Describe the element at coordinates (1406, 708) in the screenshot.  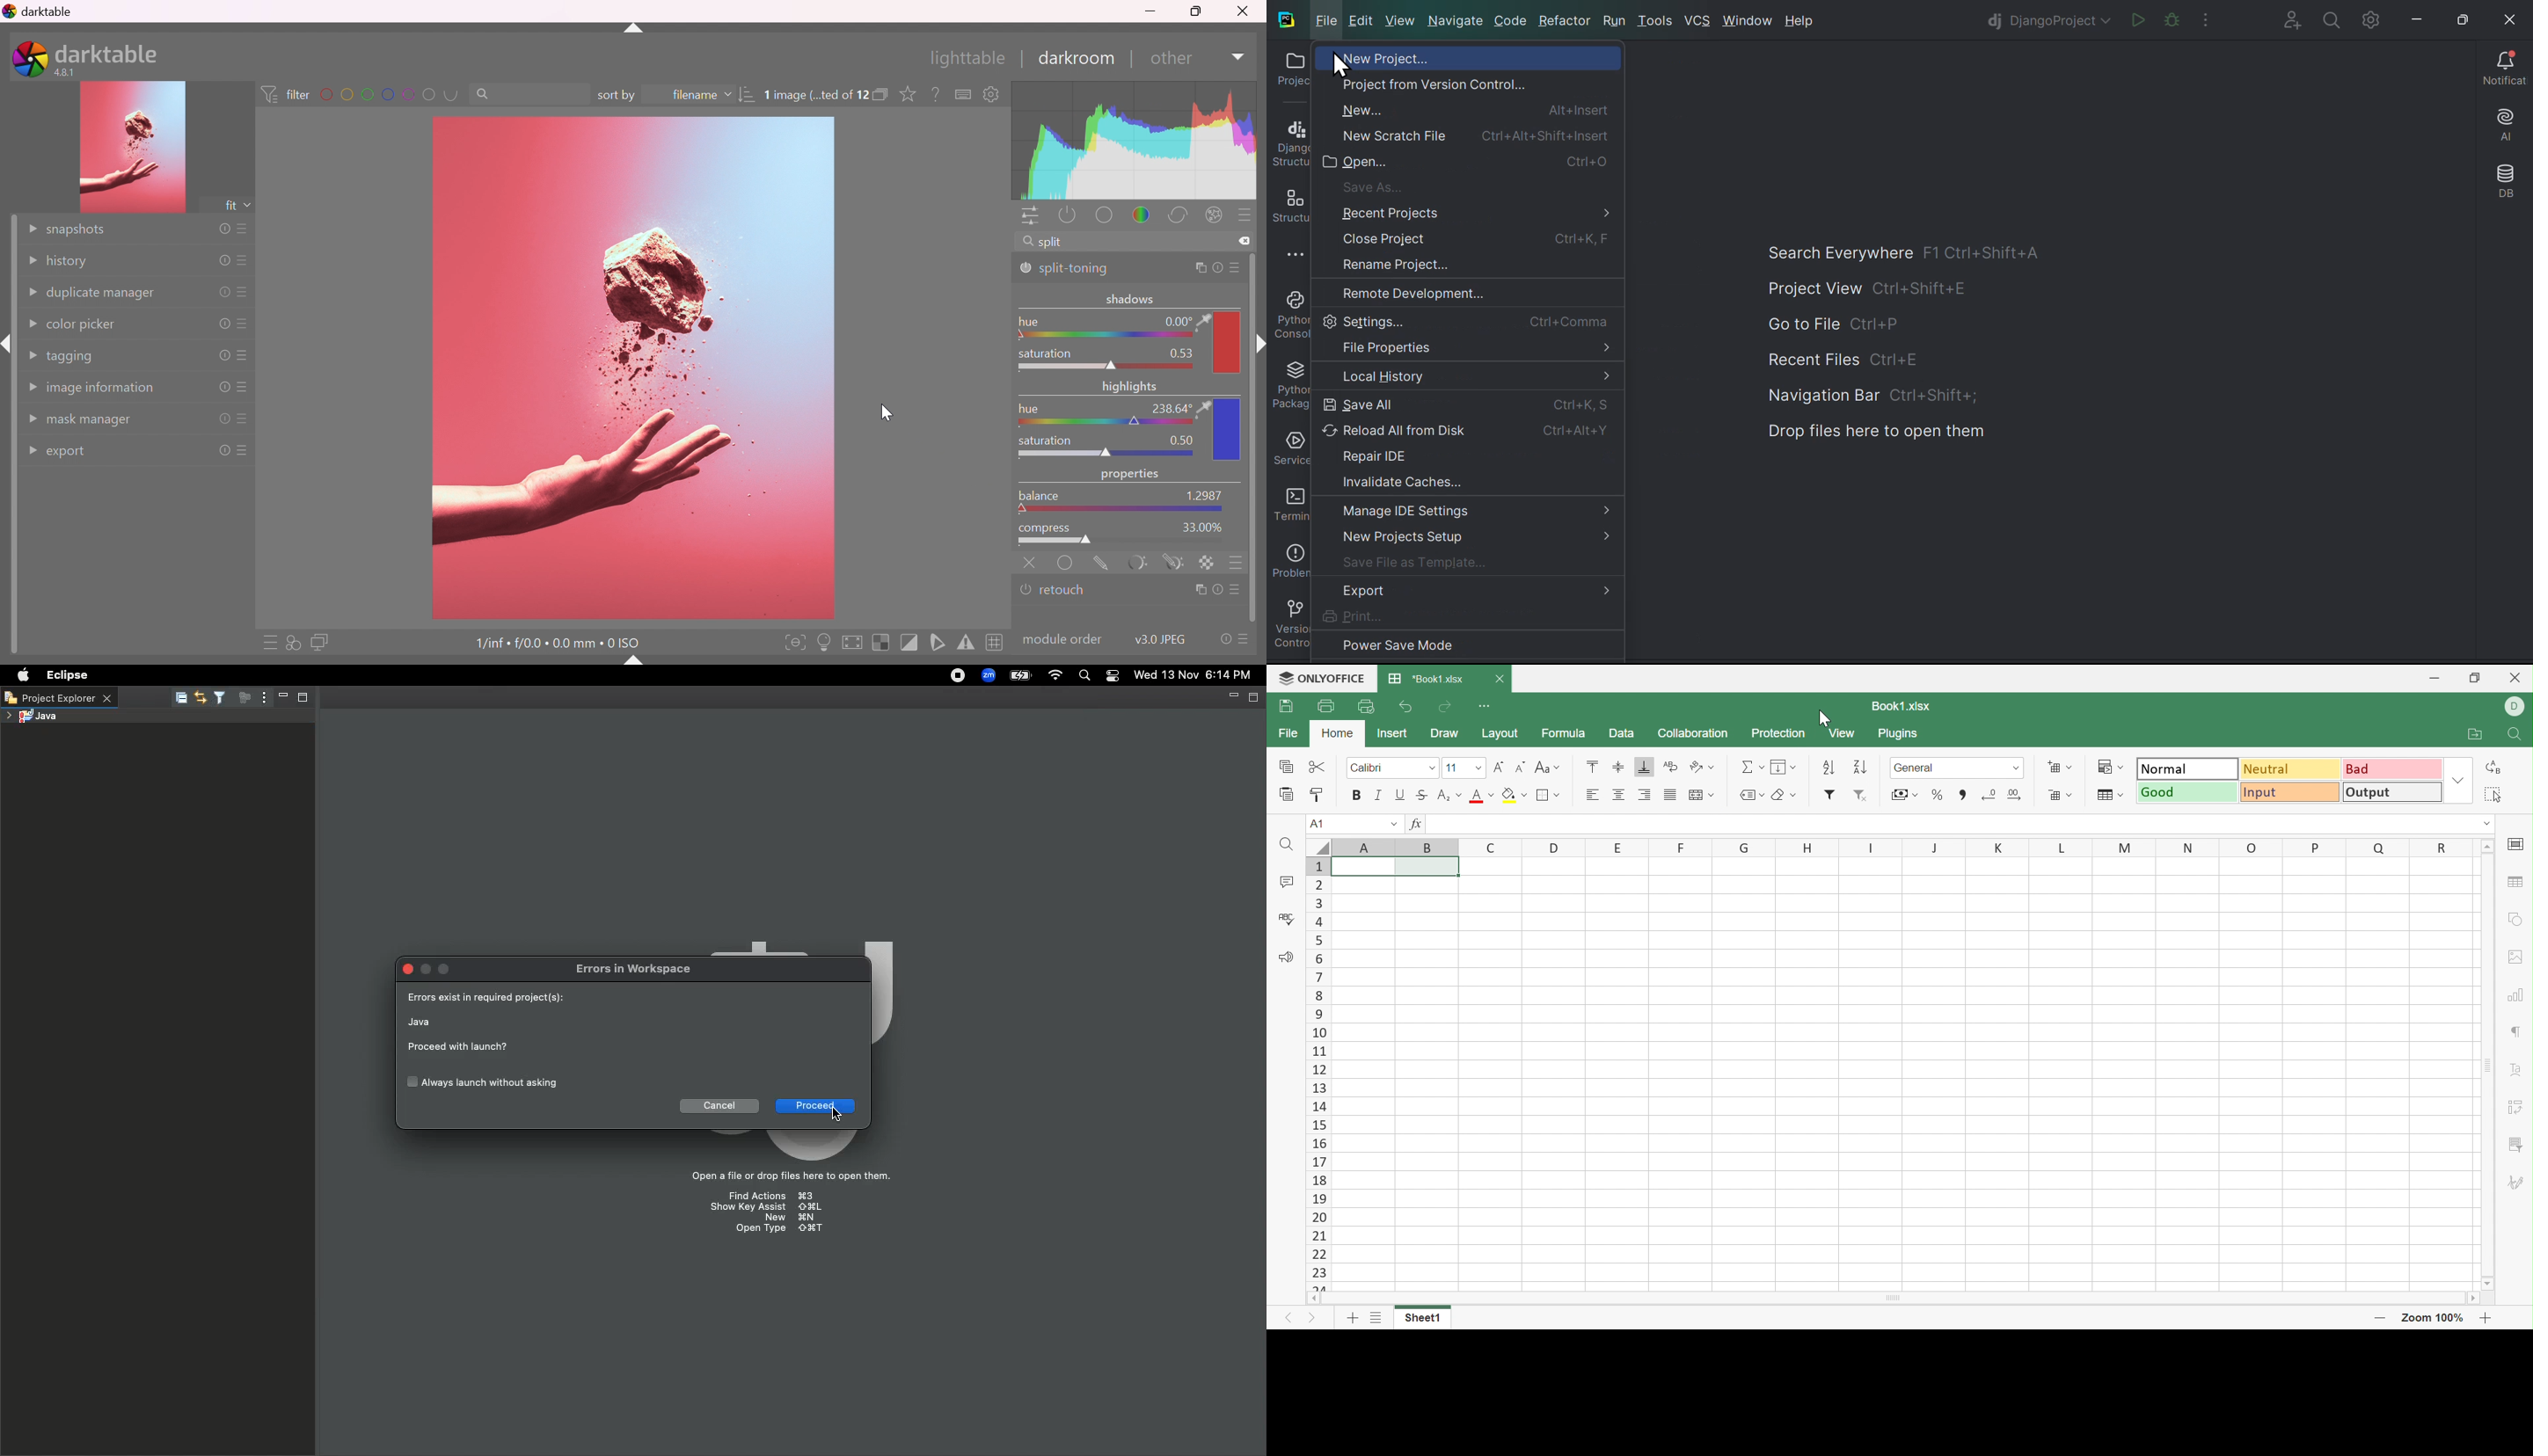
I see `Undo` at that location.